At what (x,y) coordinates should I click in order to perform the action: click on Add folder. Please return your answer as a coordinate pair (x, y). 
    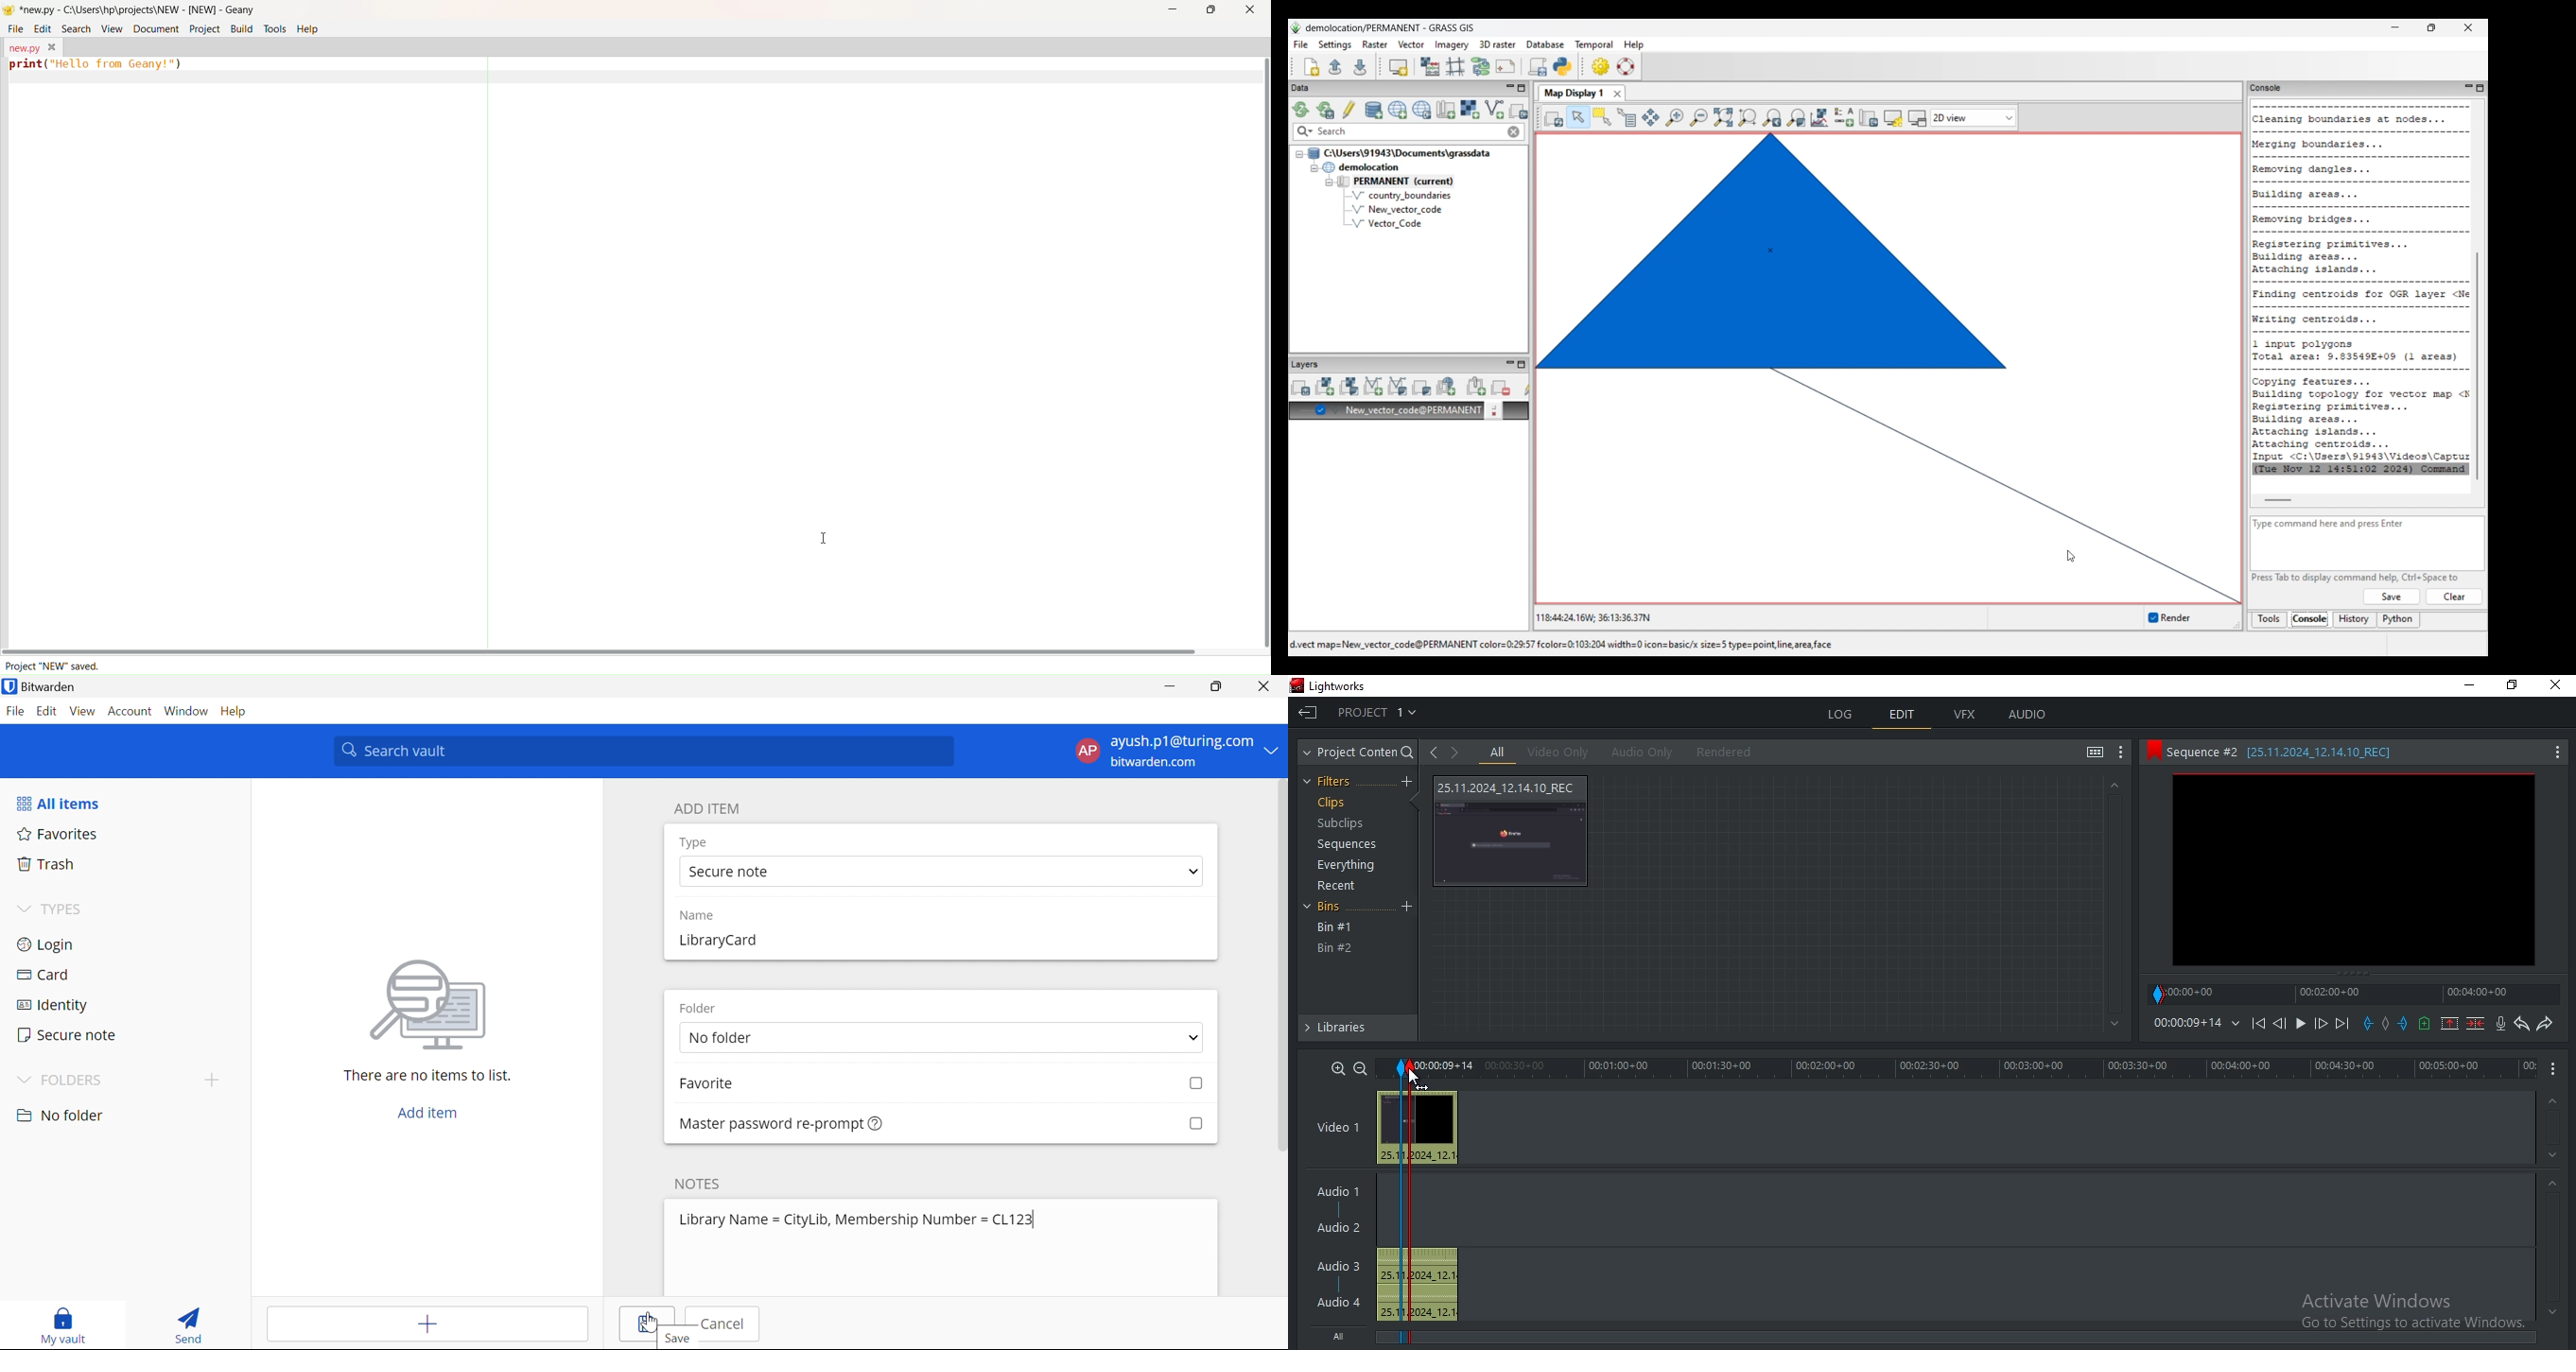
    Looking at the image, I should click on (210, 1079).